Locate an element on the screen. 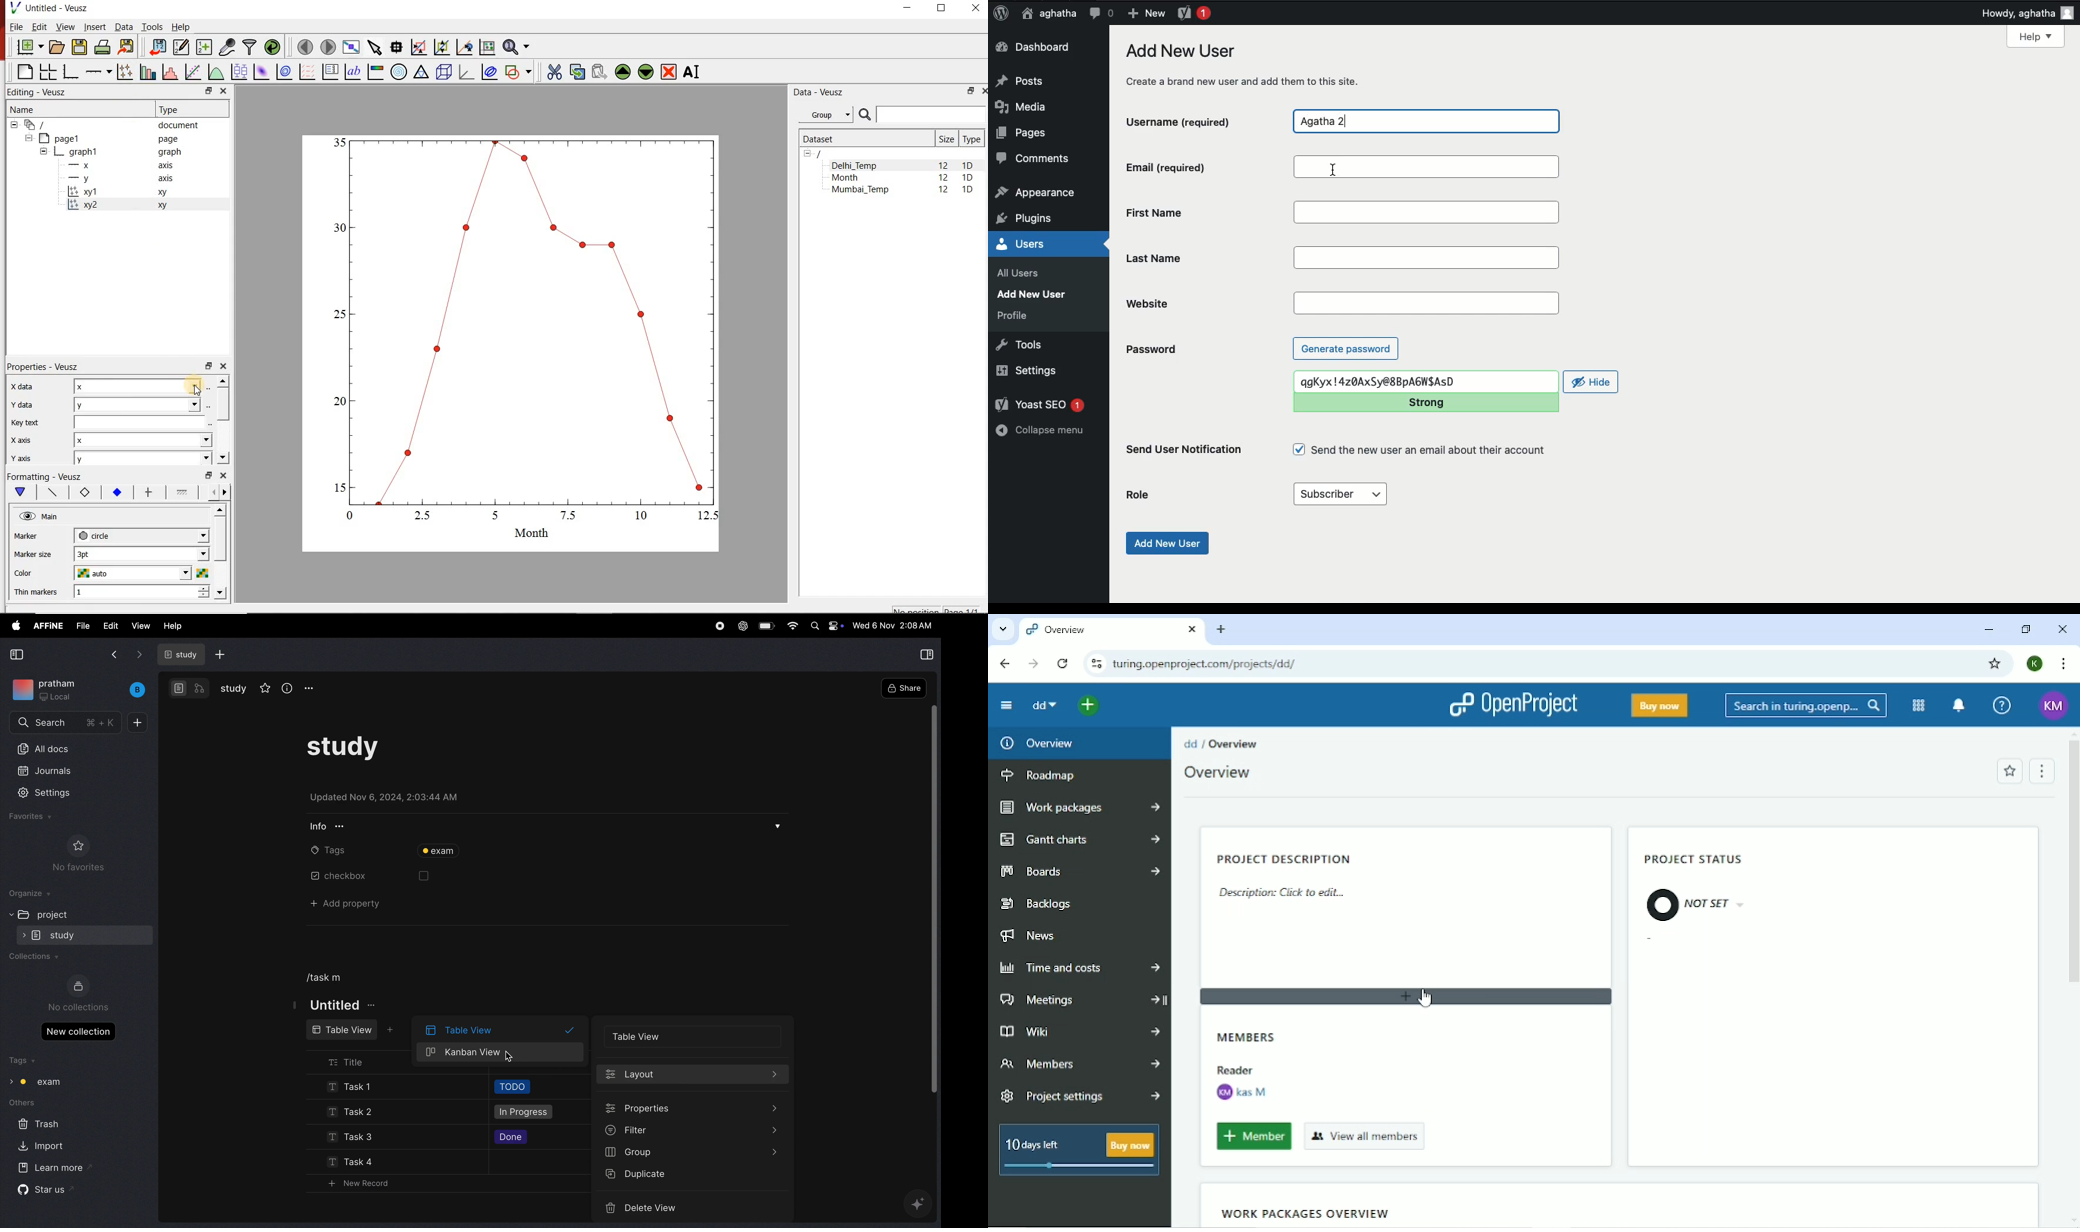 The height and width of the screenshot is (1232, 2100). Send the new user an email about their account is located at coordinates (1422, 450).